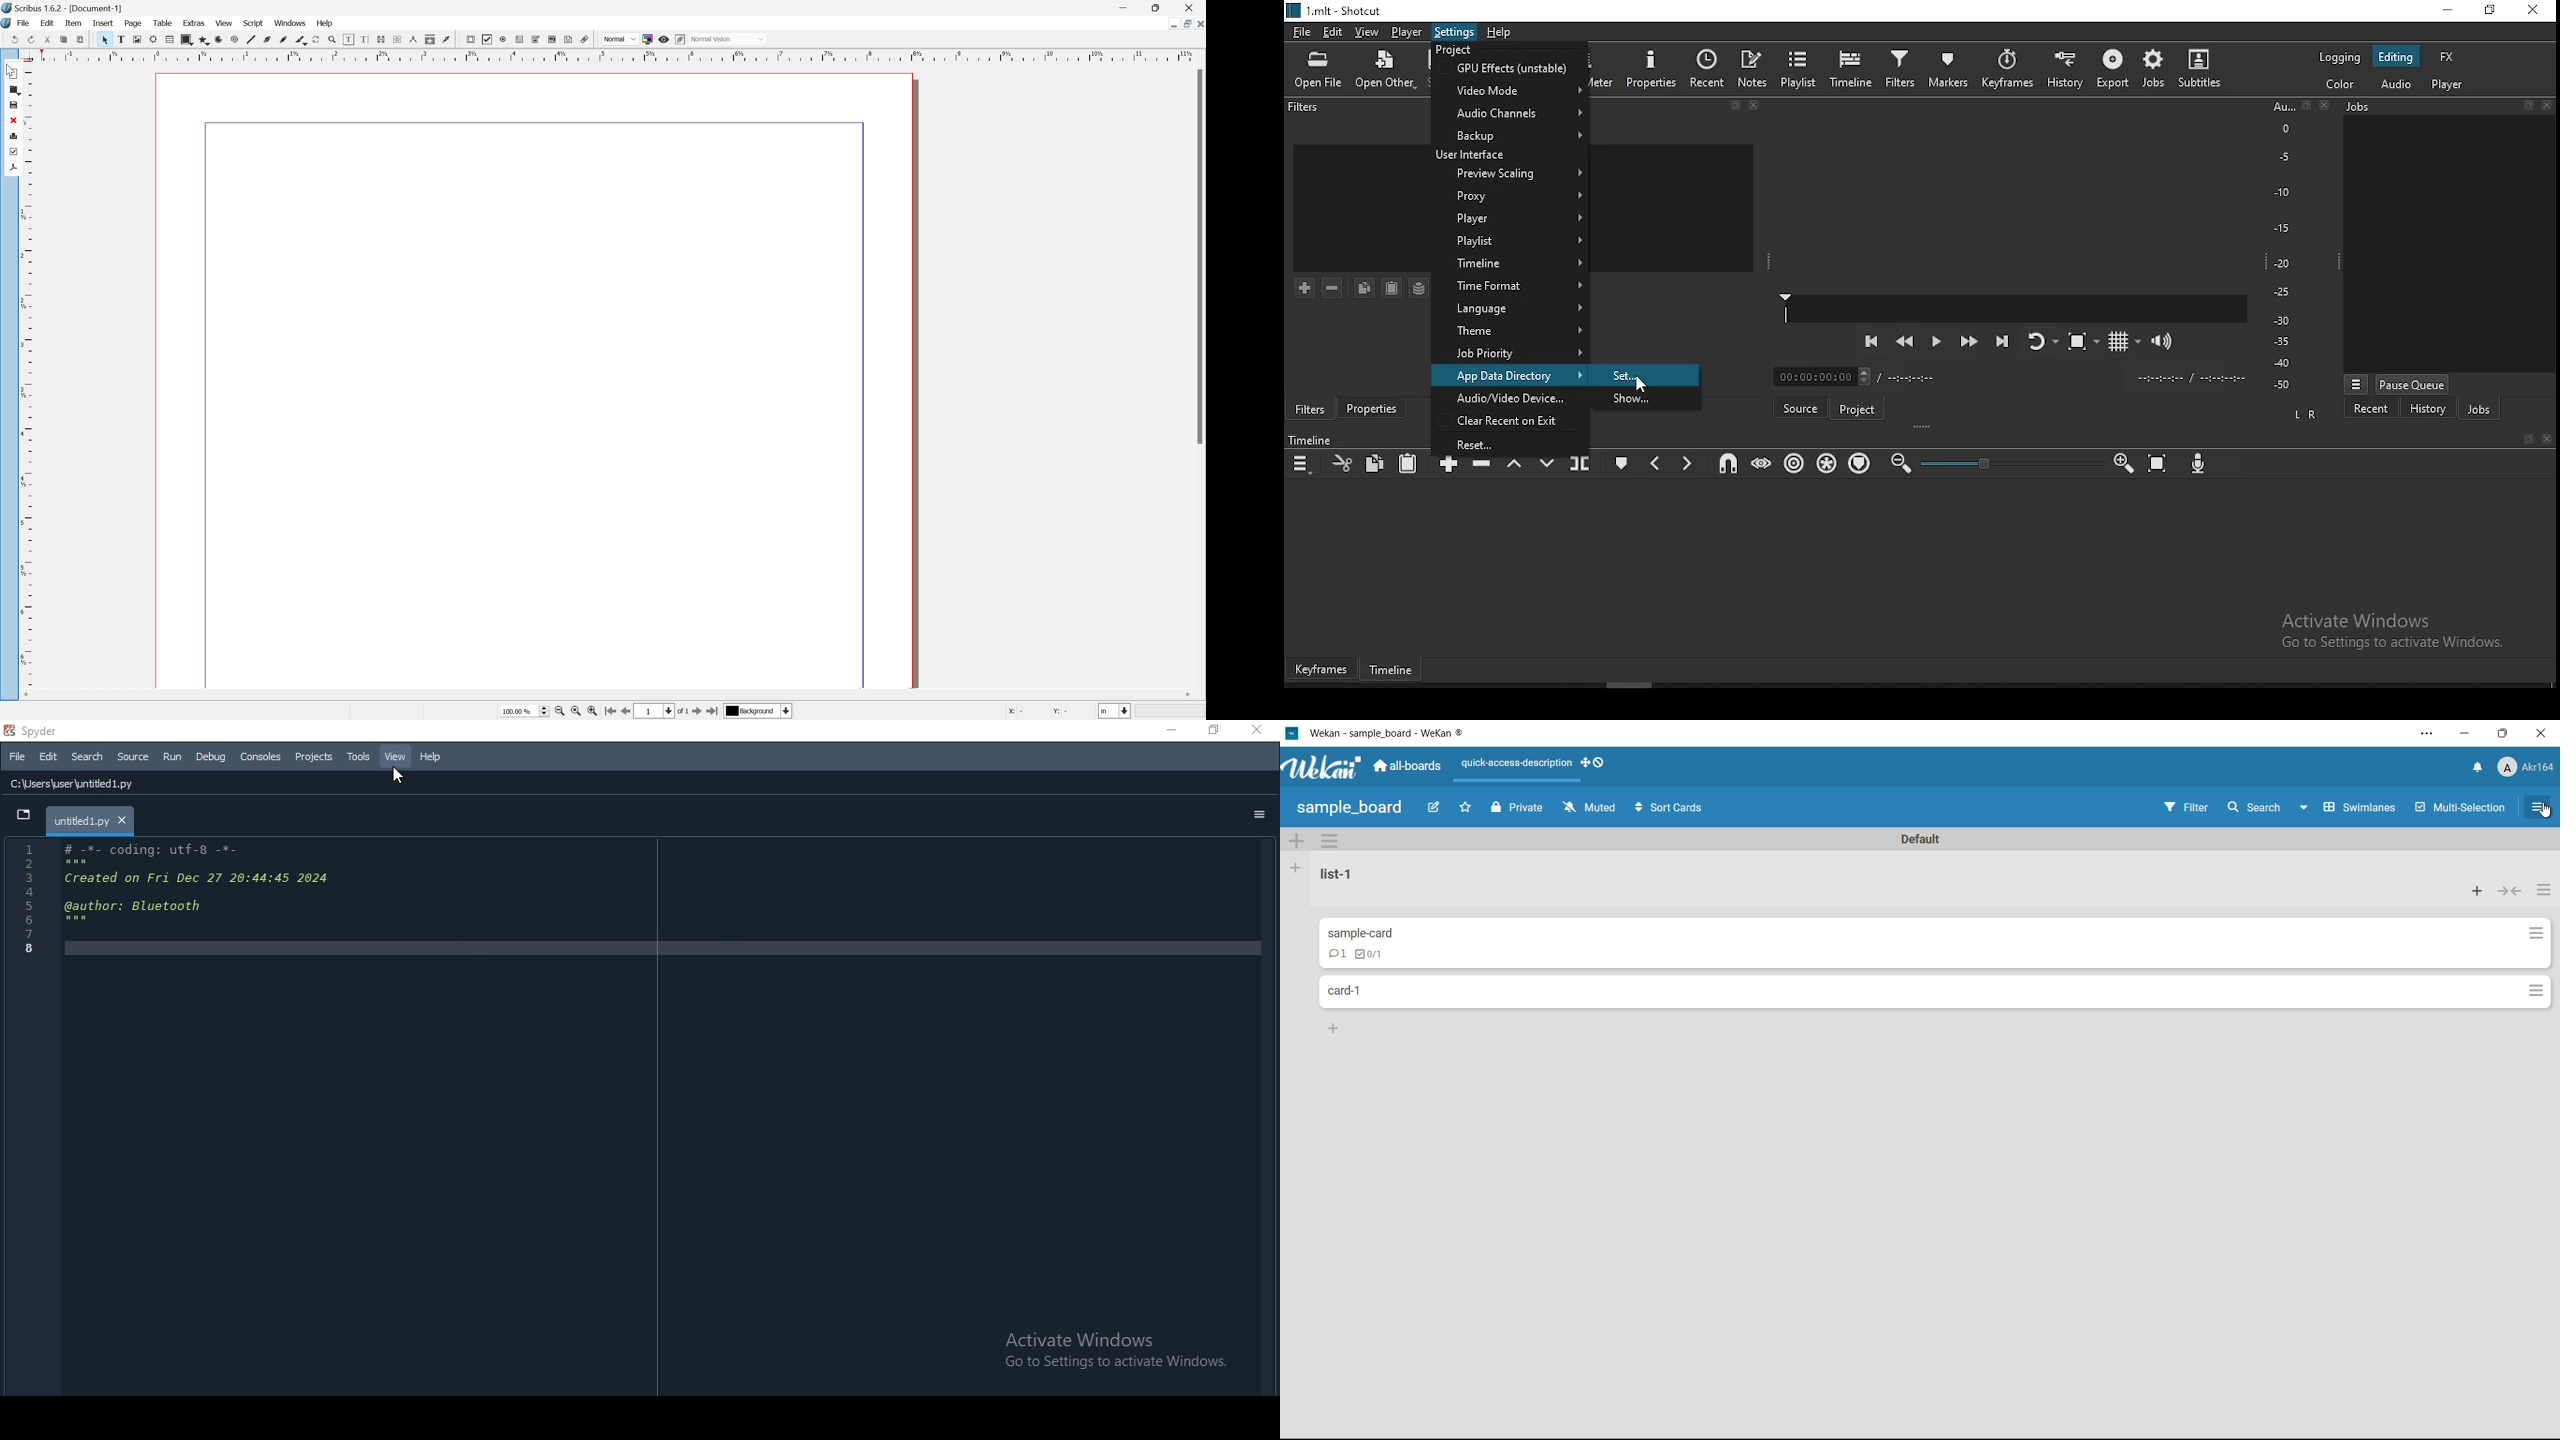 This screenshot has width=2576, height=1456. I want to click on project, so click(1859, 406).